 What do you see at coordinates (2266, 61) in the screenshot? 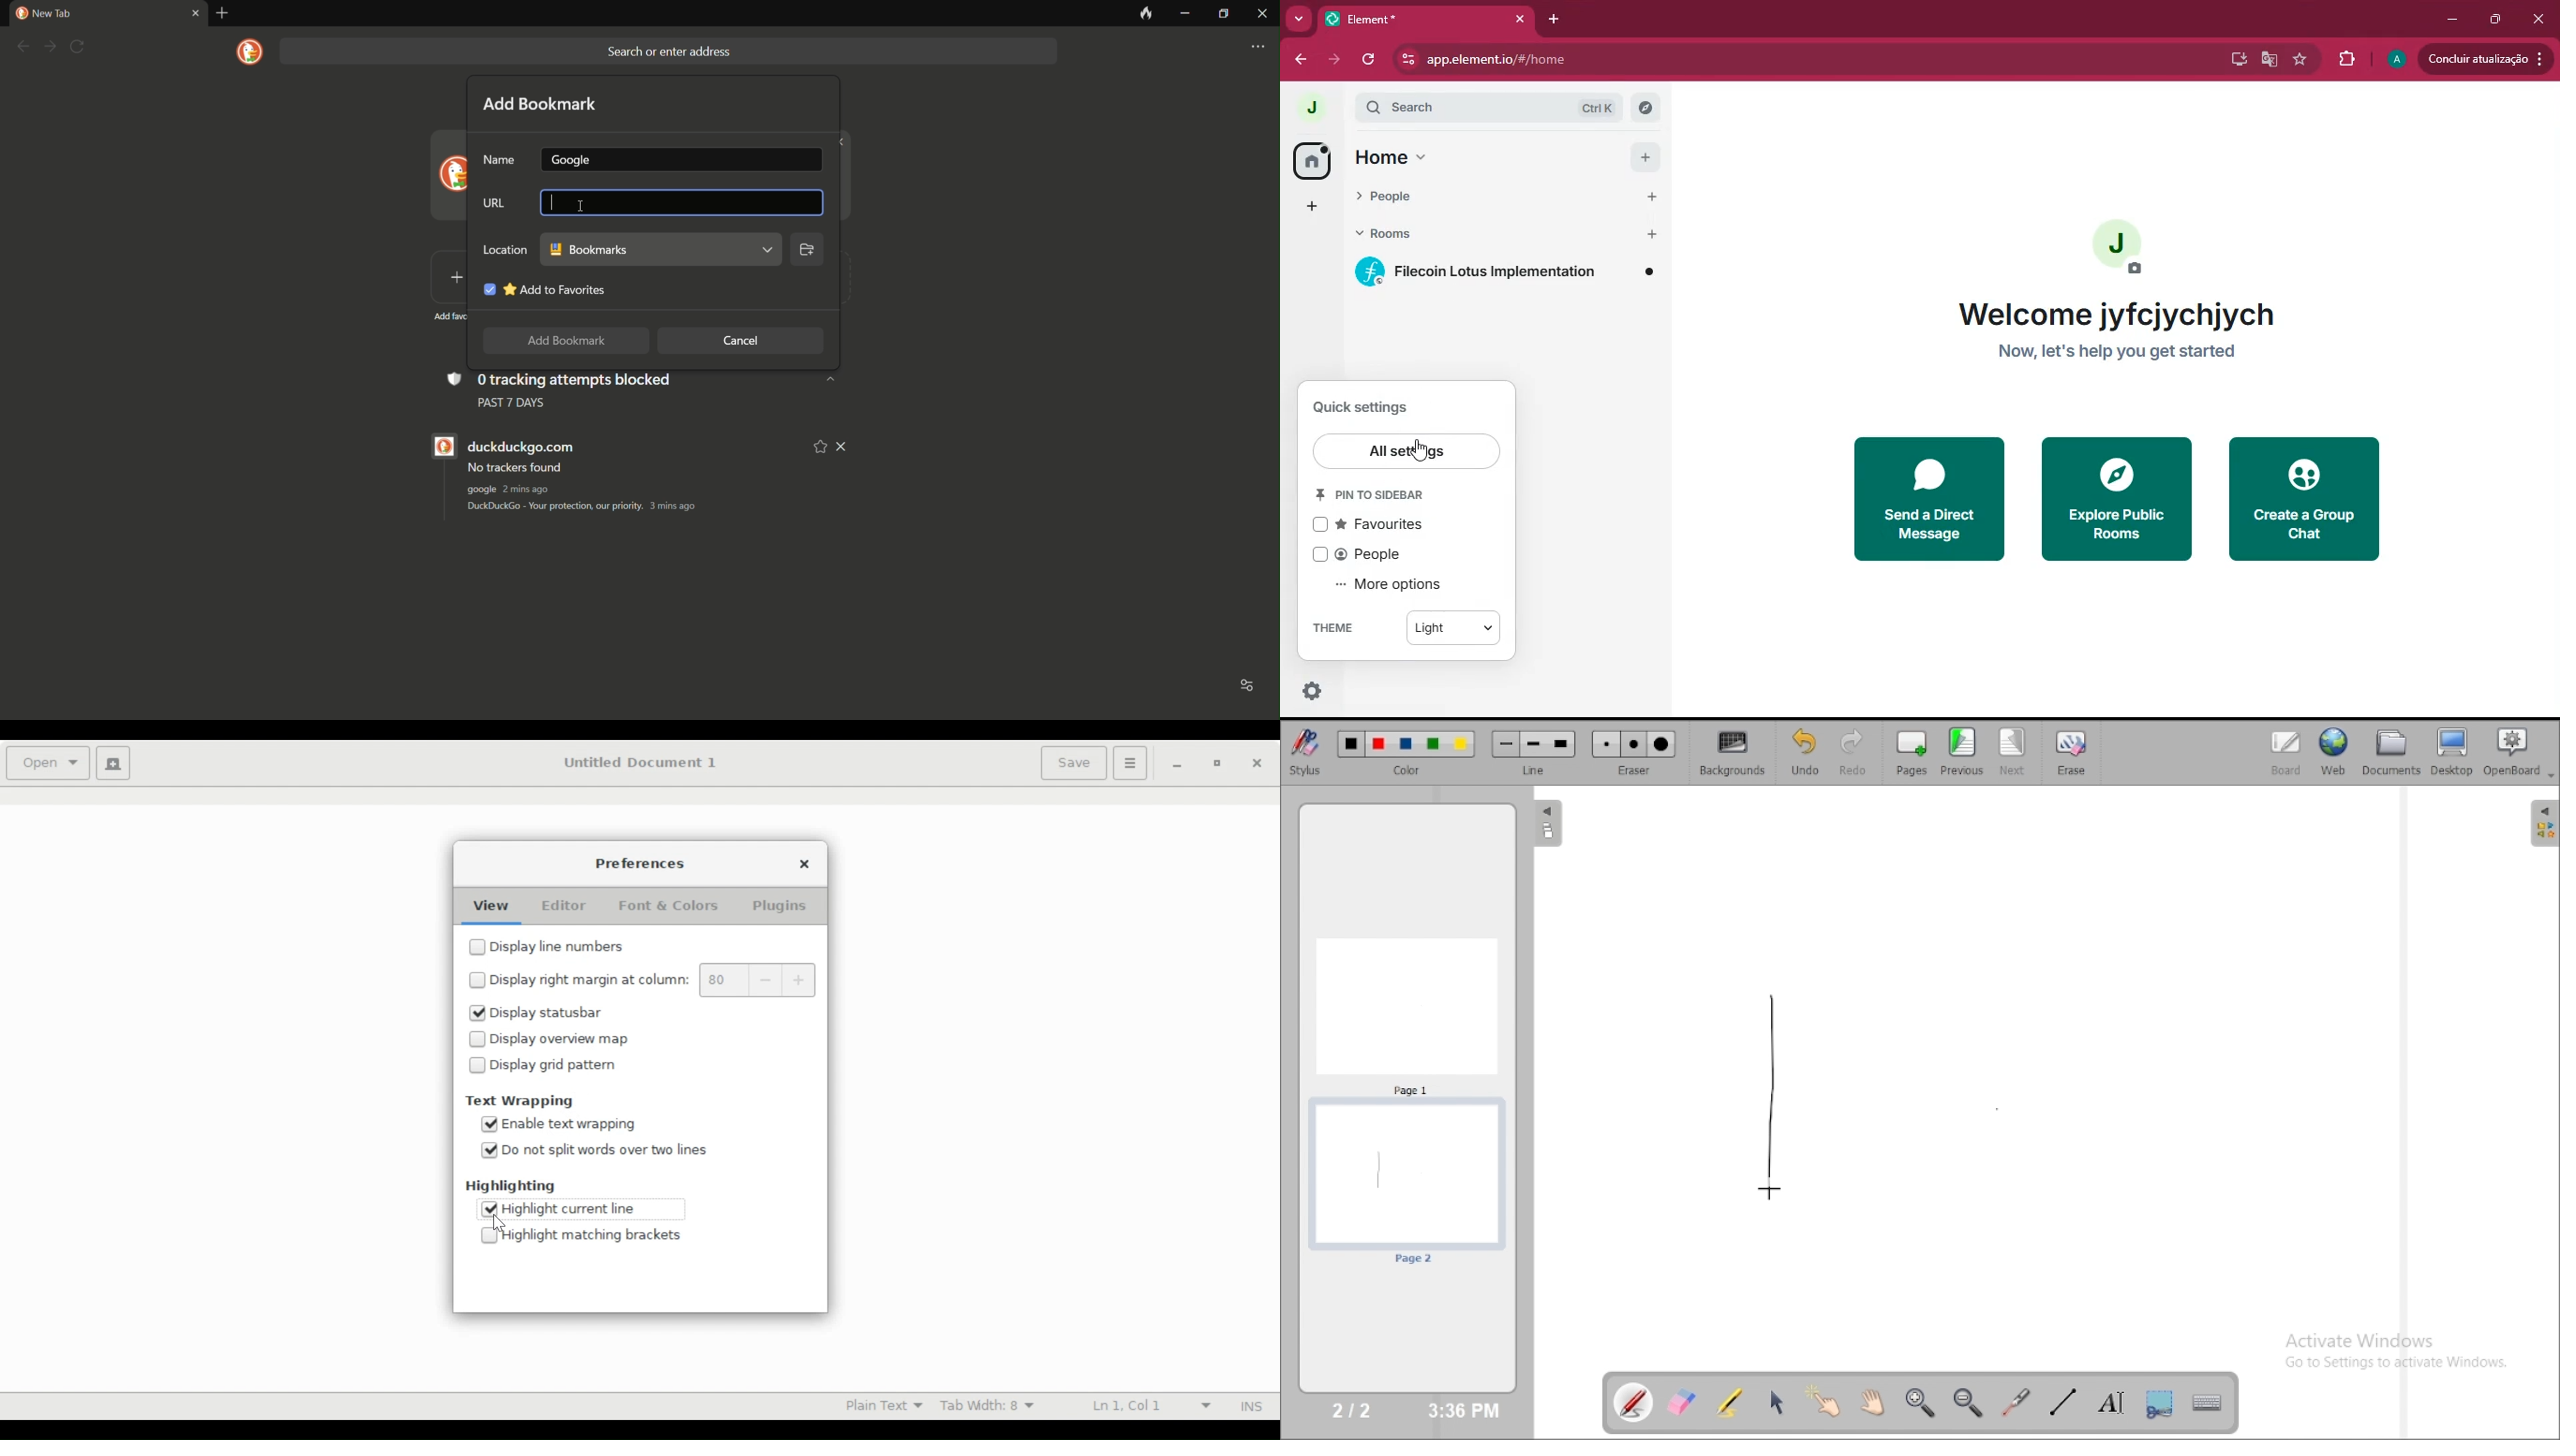
I see `google translate ` at bounding box center [2266, 61].